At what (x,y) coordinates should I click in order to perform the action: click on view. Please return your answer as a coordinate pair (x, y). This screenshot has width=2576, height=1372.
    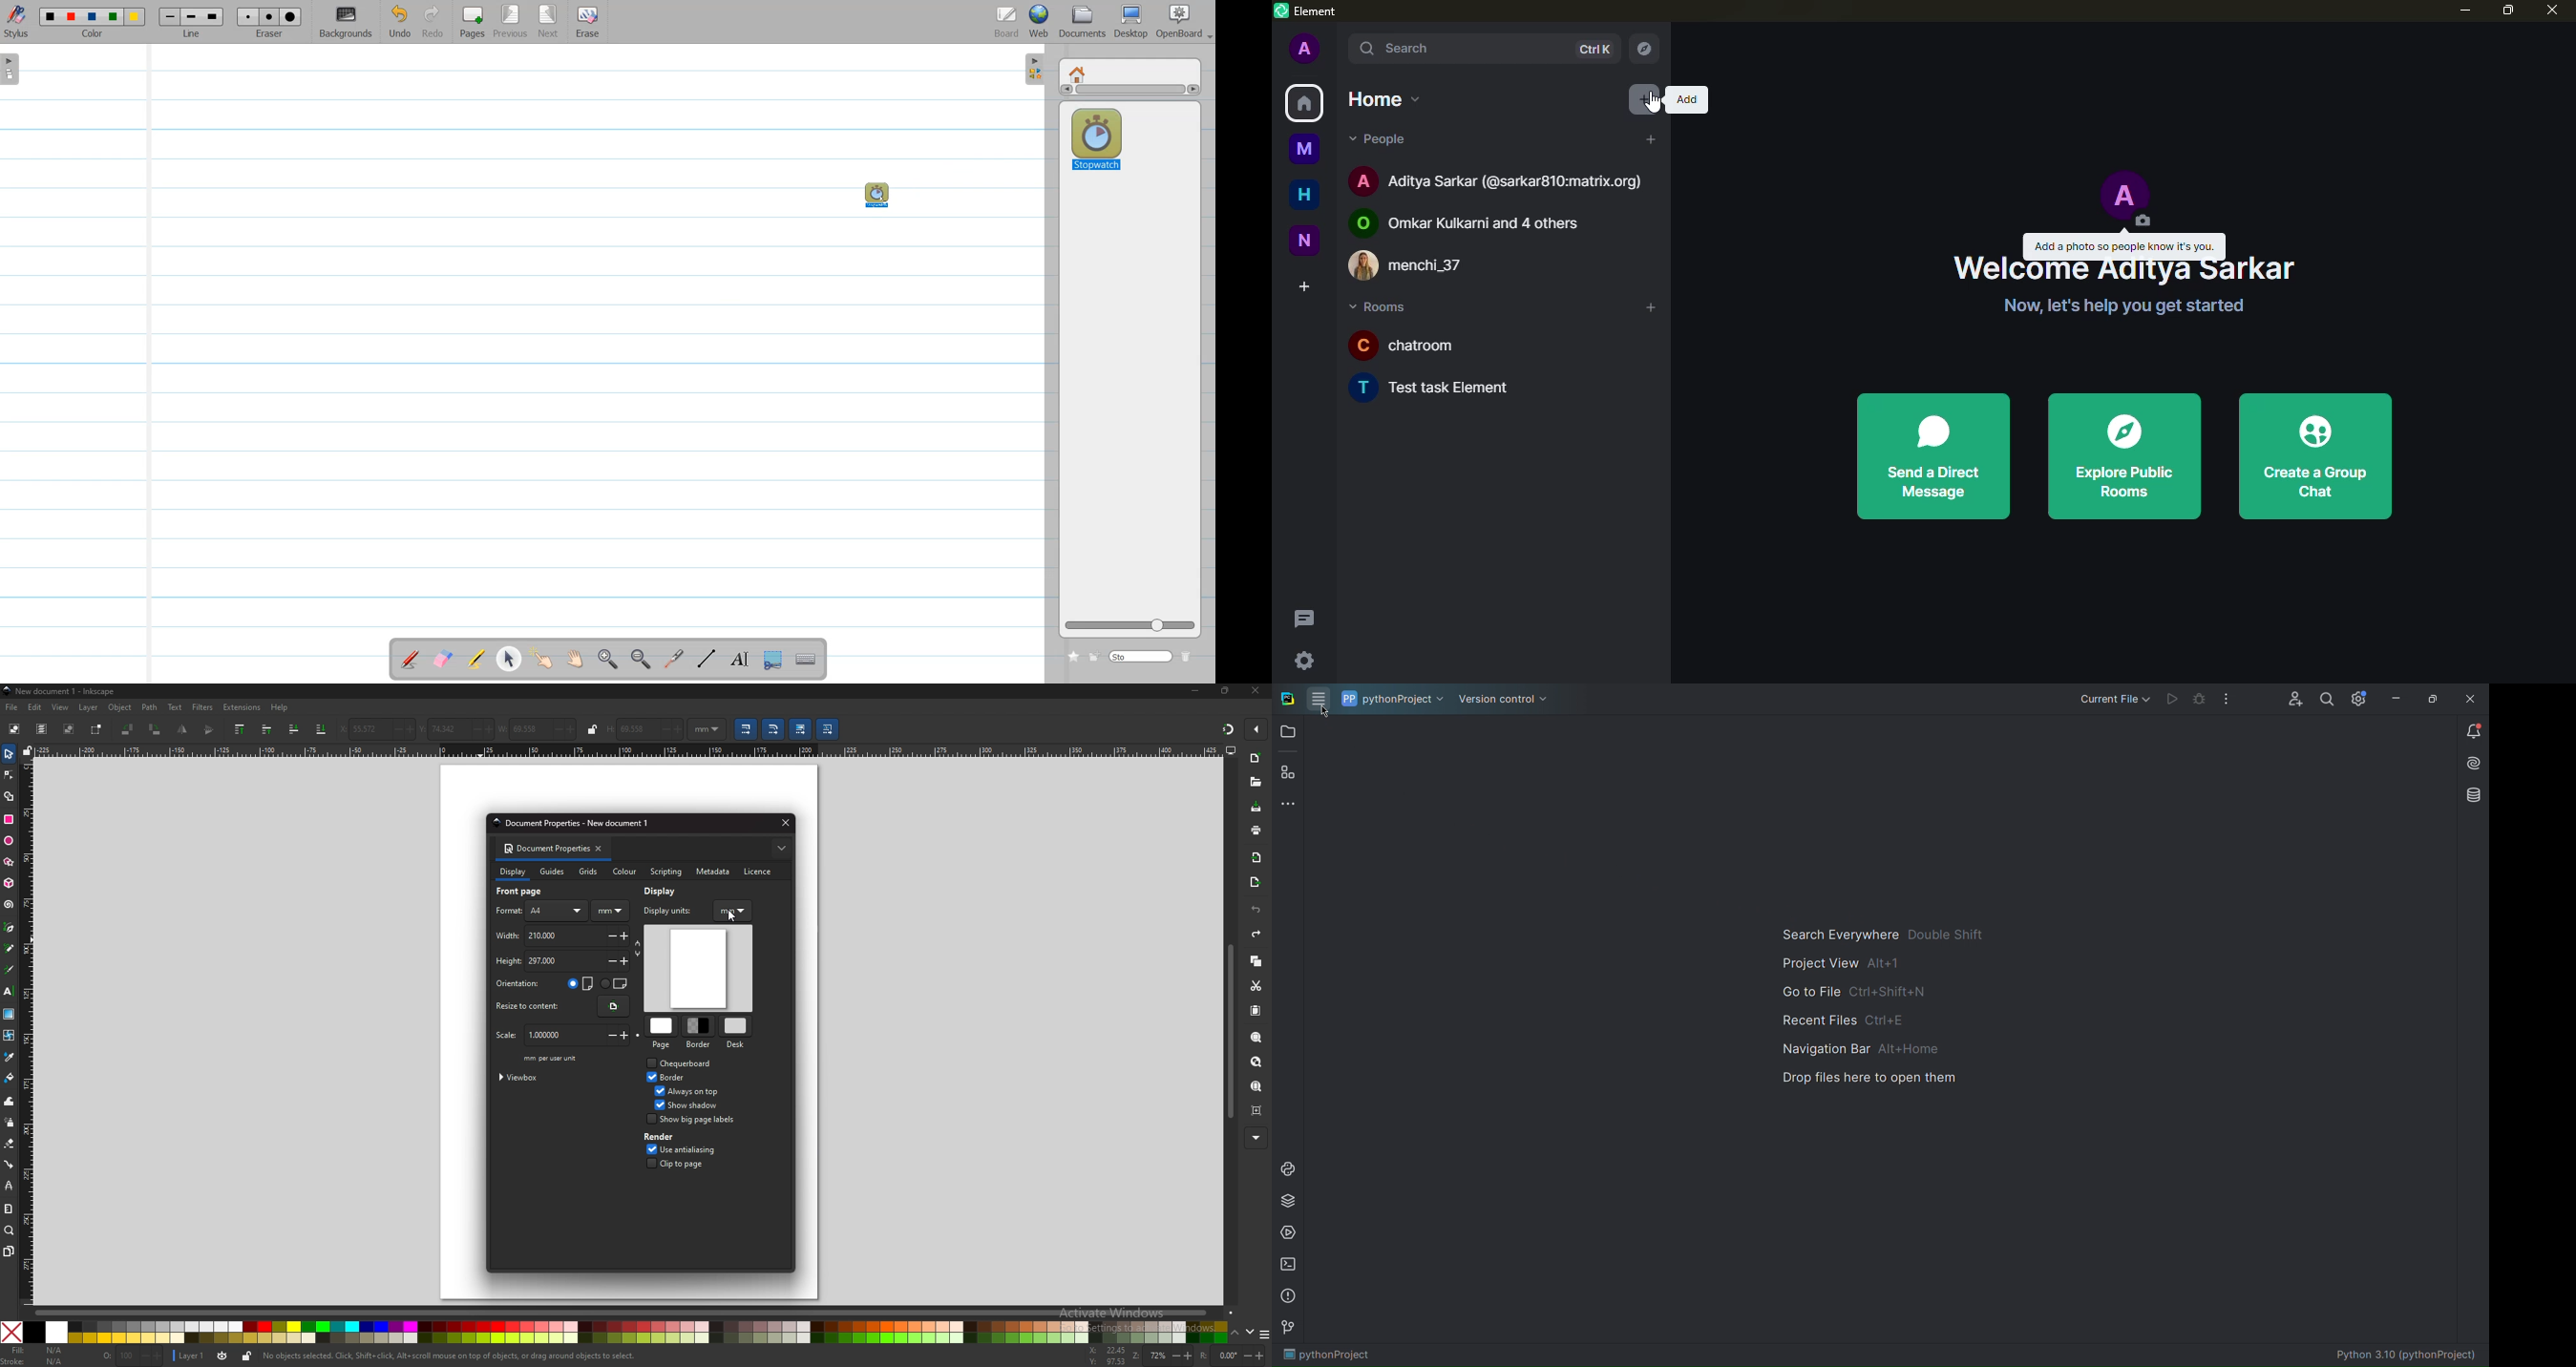
    Looking at the image, I should click on (62, 707).